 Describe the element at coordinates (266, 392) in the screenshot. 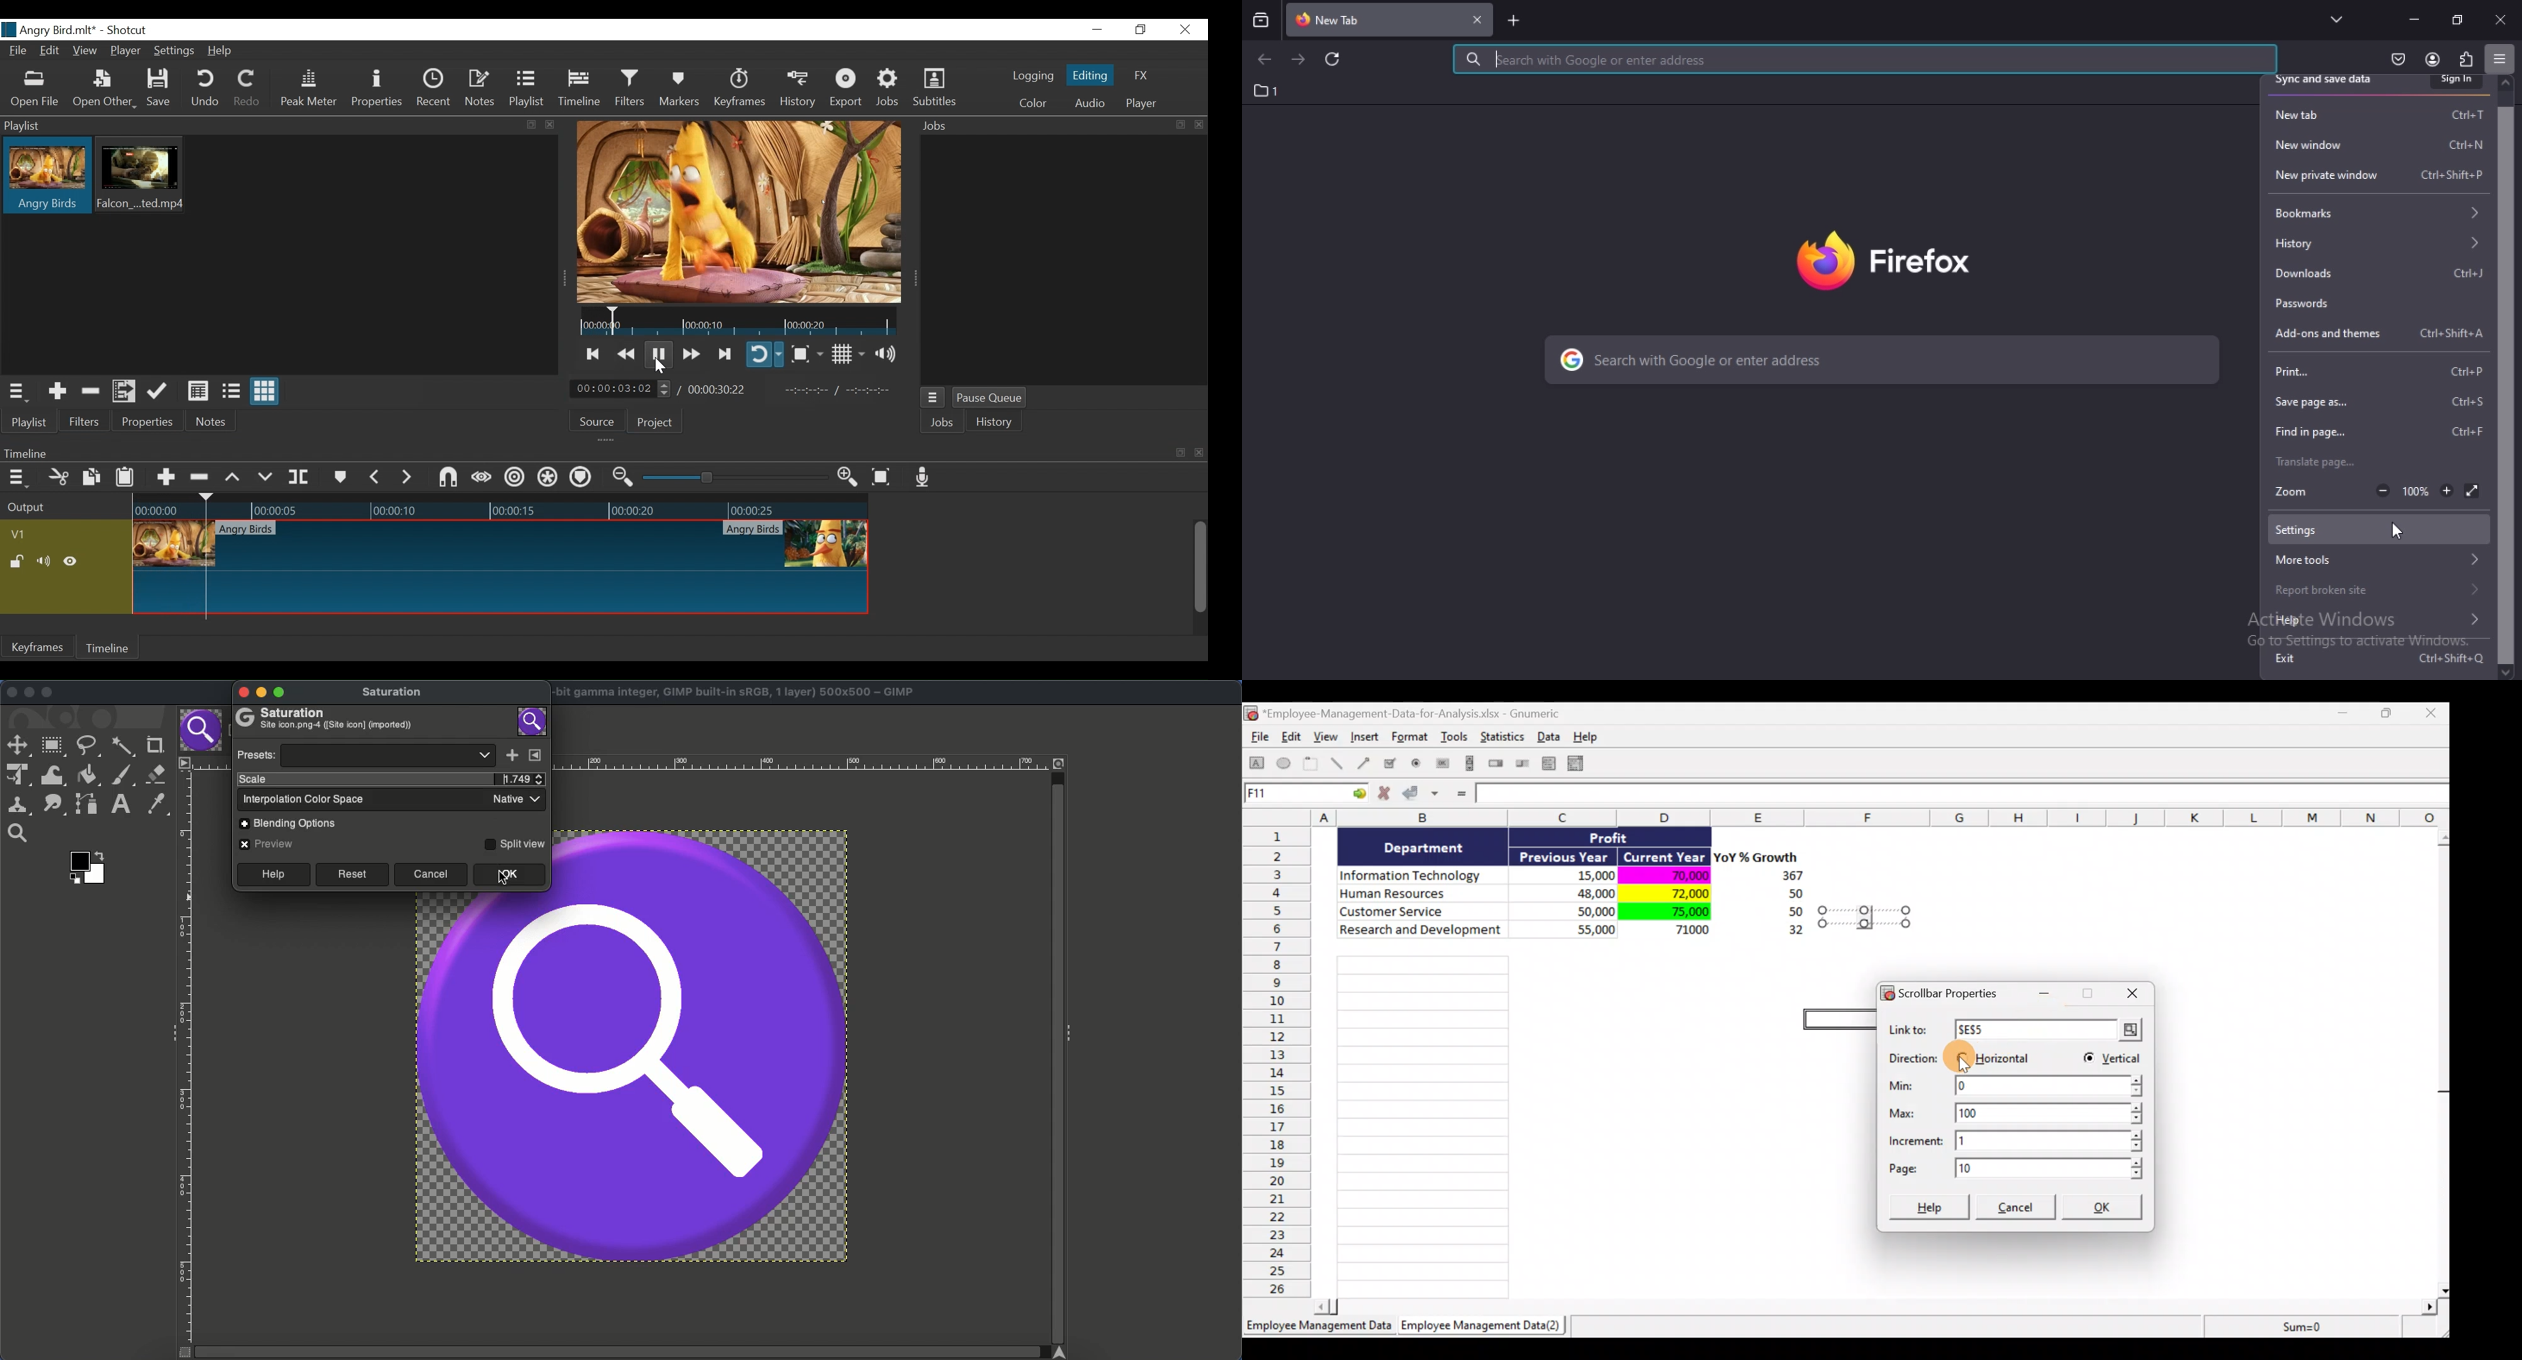

I see `View as icons` at that location.